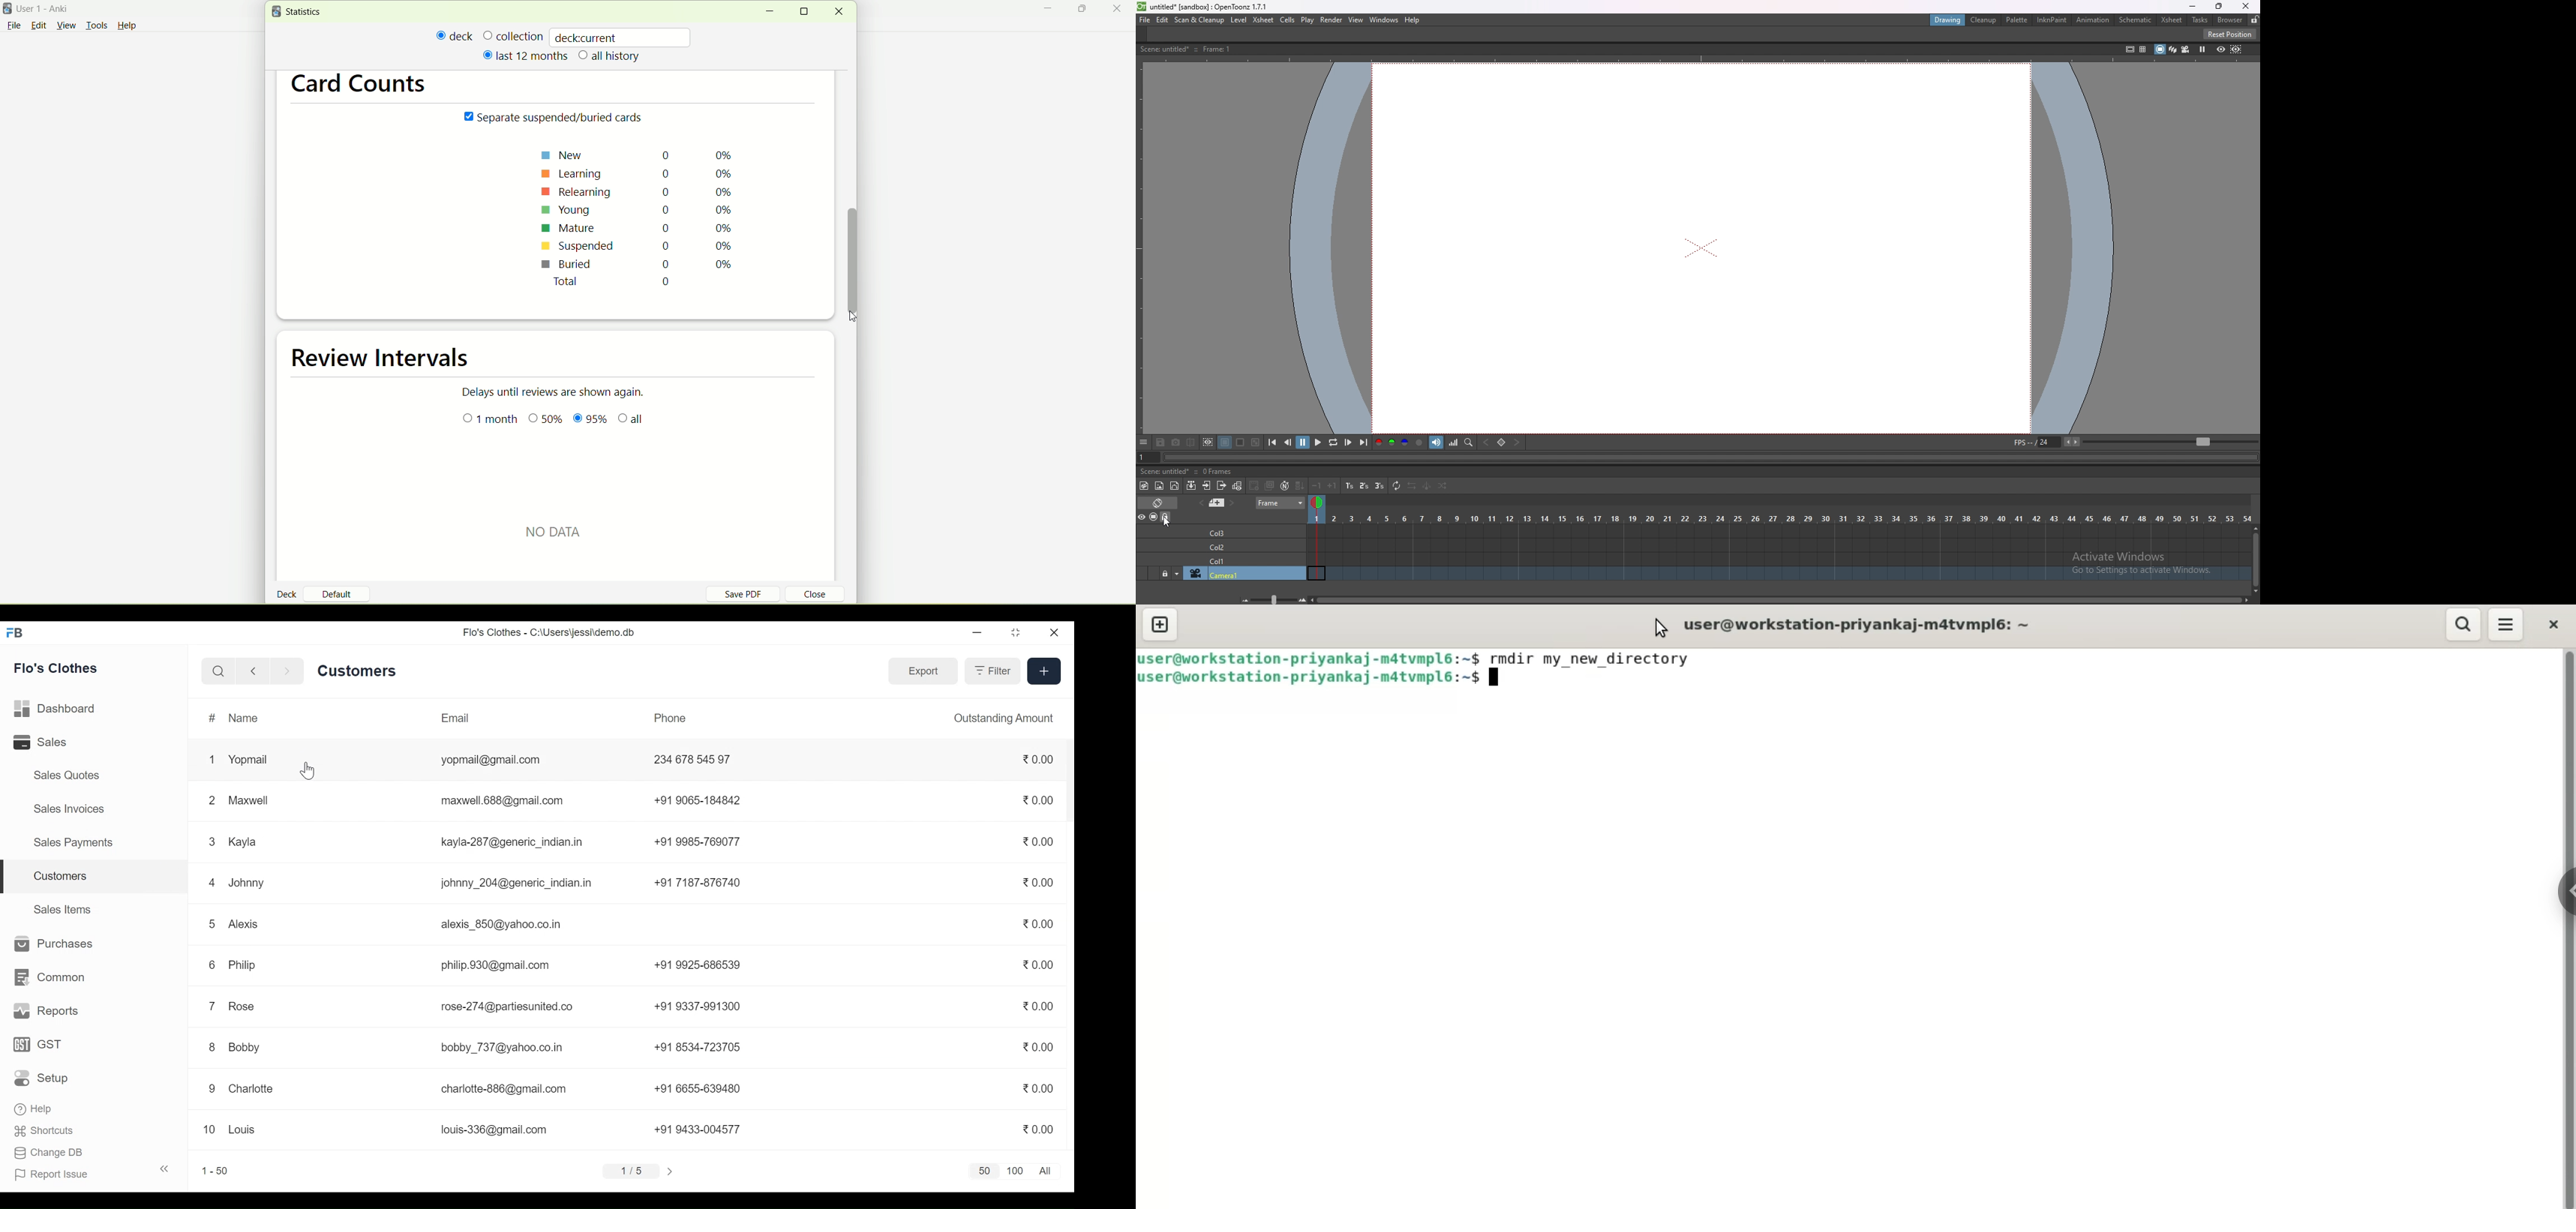 The height and width of the screenshot is (1232, 2576). What do you see at coordinates (1333, 443) in the screenshot?
I see `loop` at bounding box center [1333, 443].